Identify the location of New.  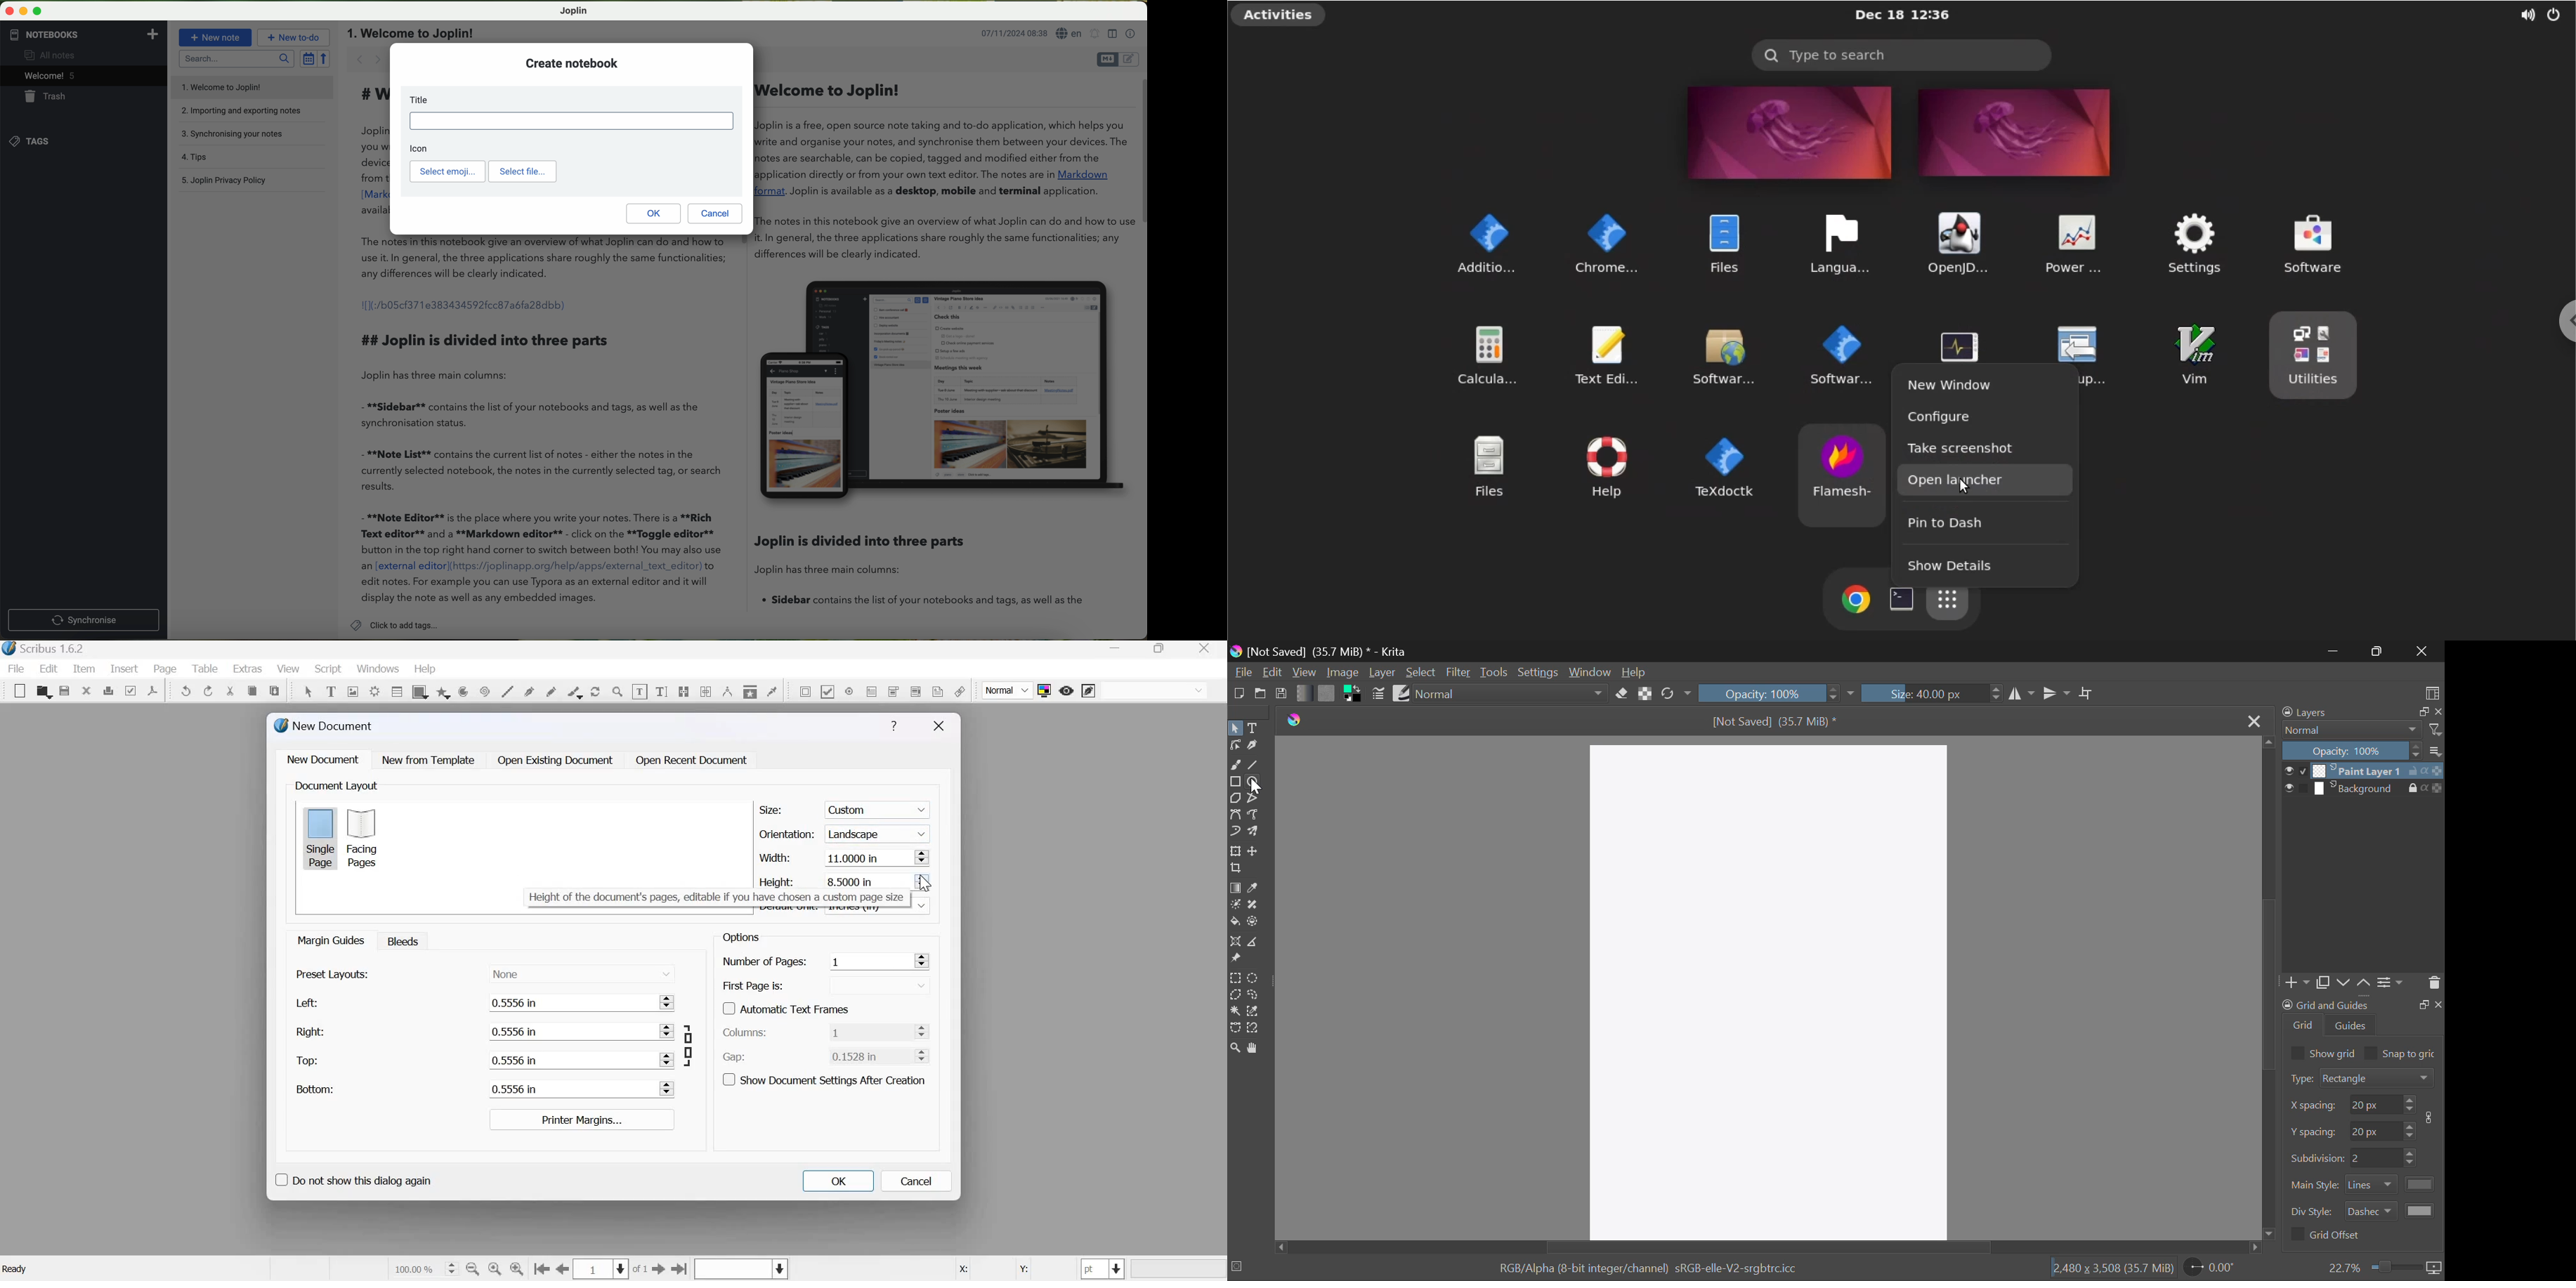
(17, 691).